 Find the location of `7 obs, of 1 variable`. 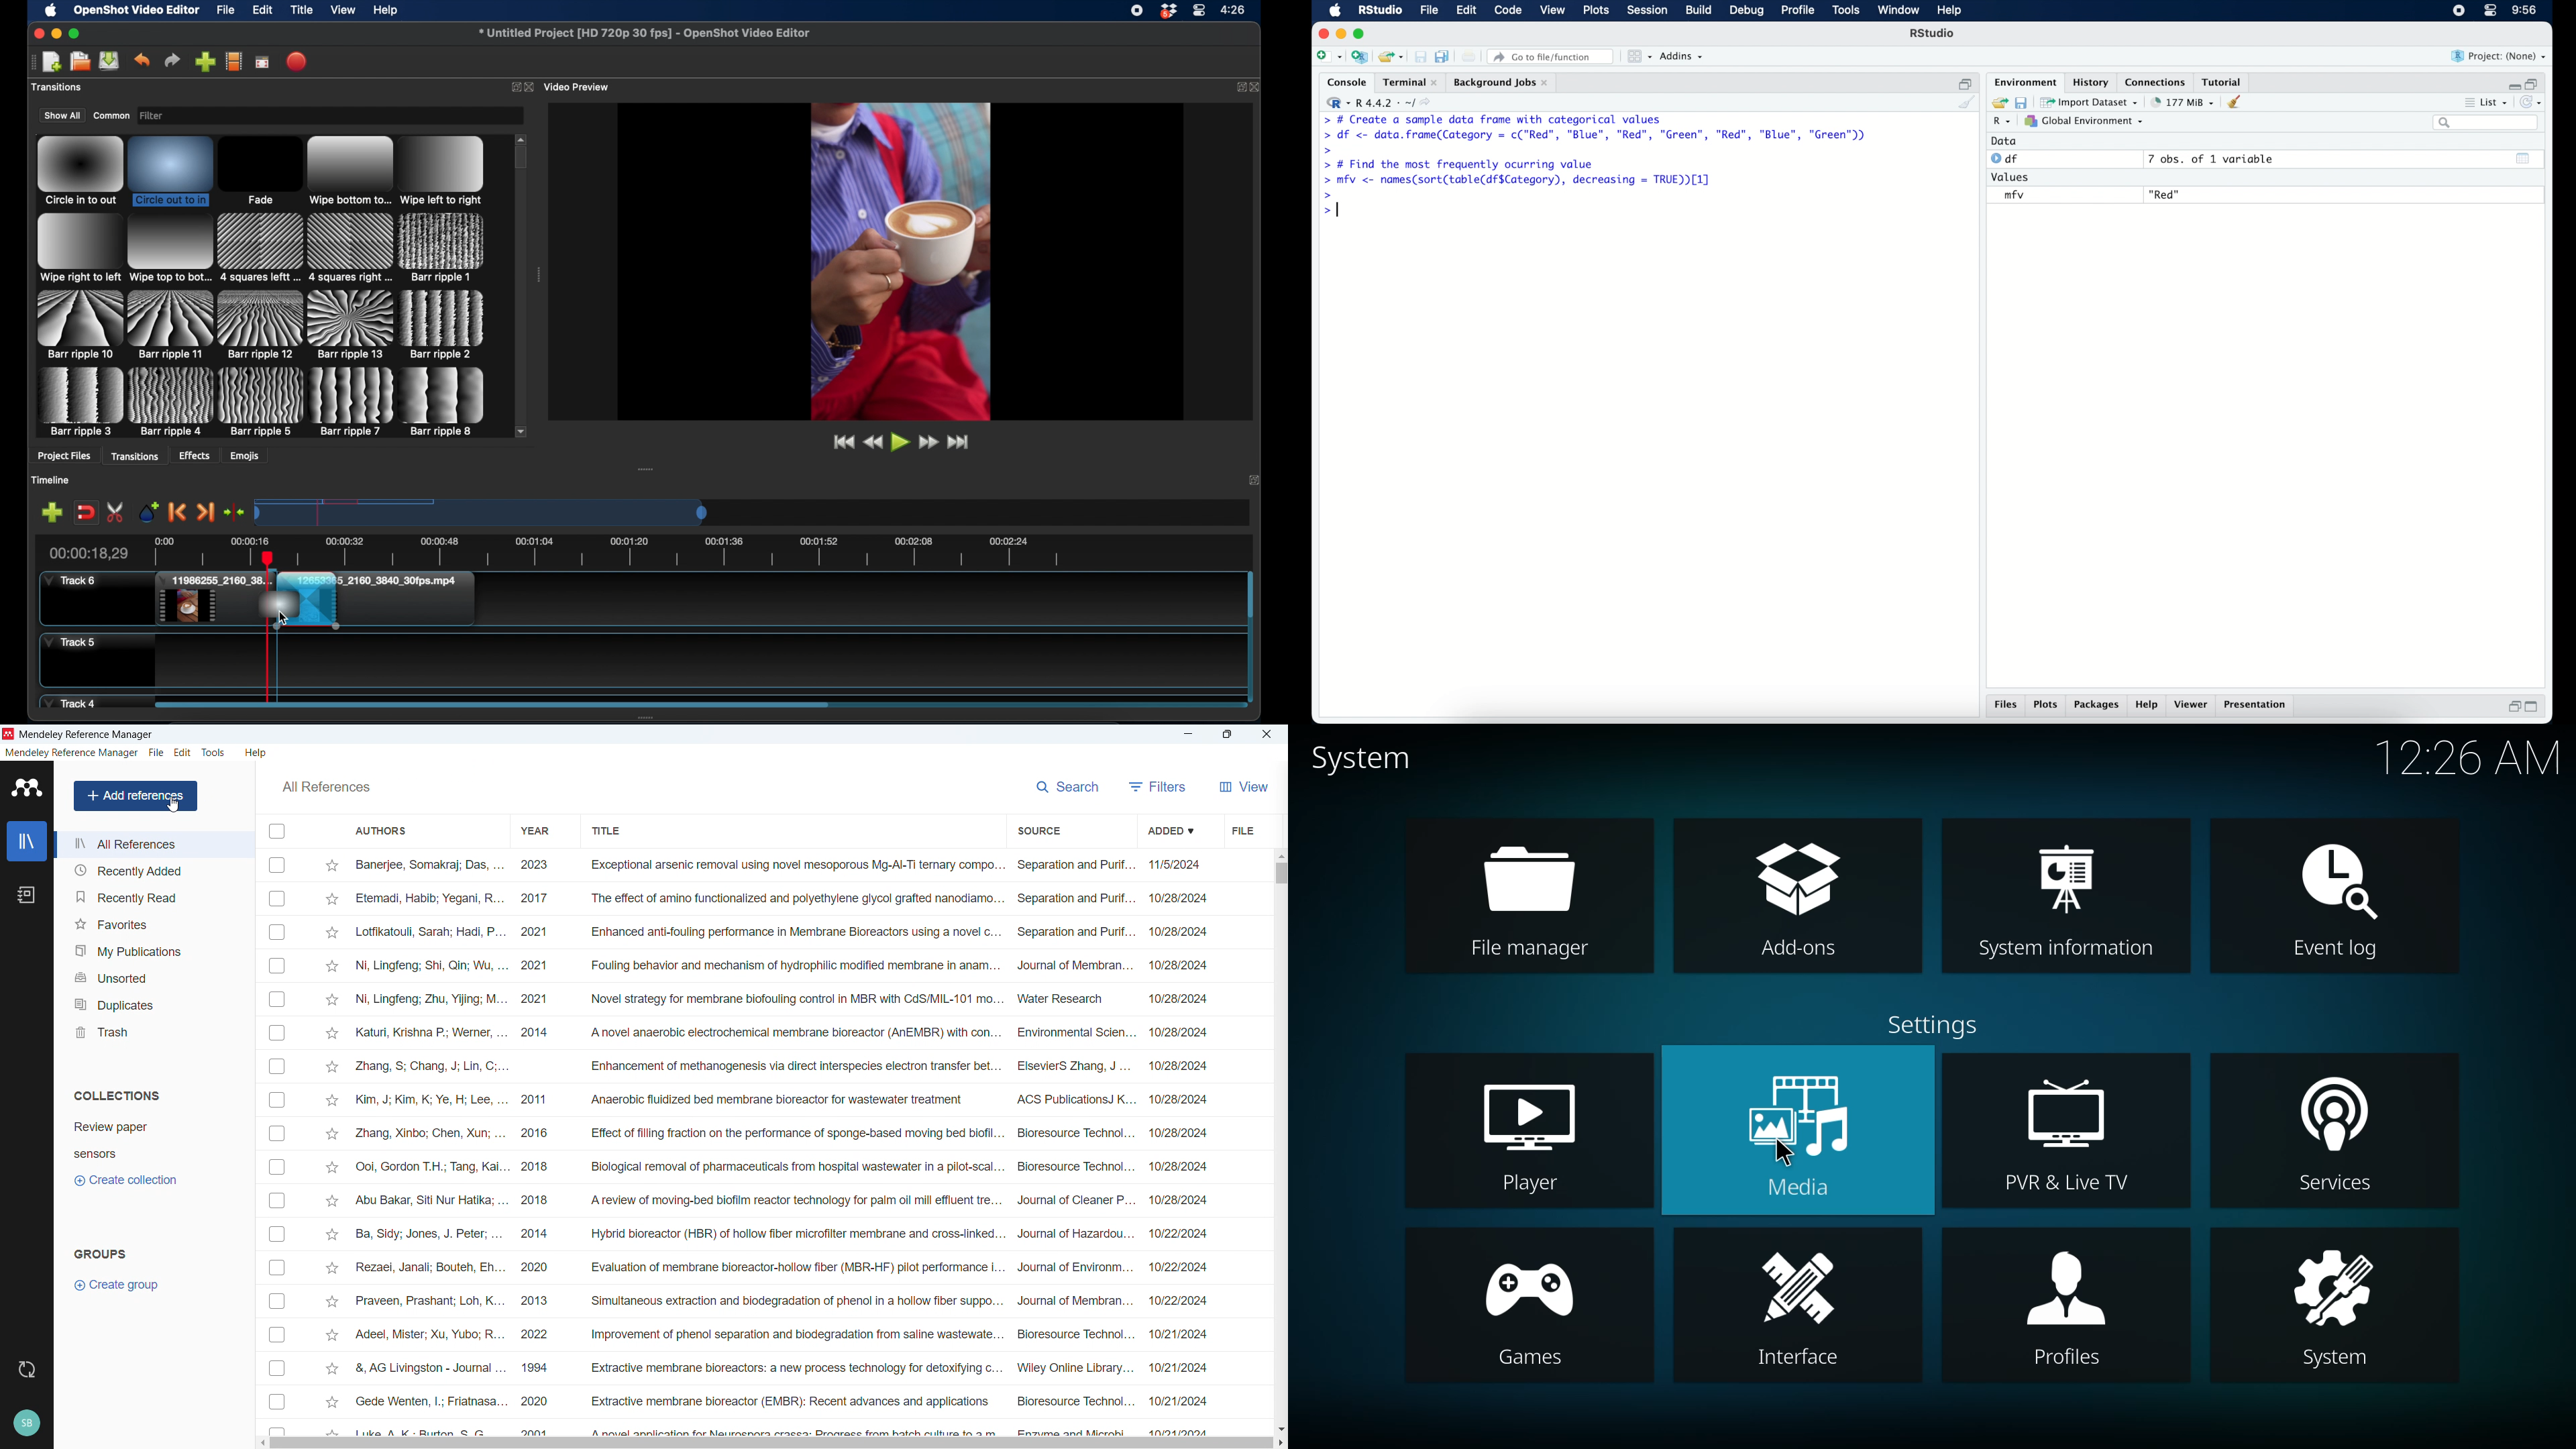

7 obs, of 1 variable is located at coordinates (2211, 160).